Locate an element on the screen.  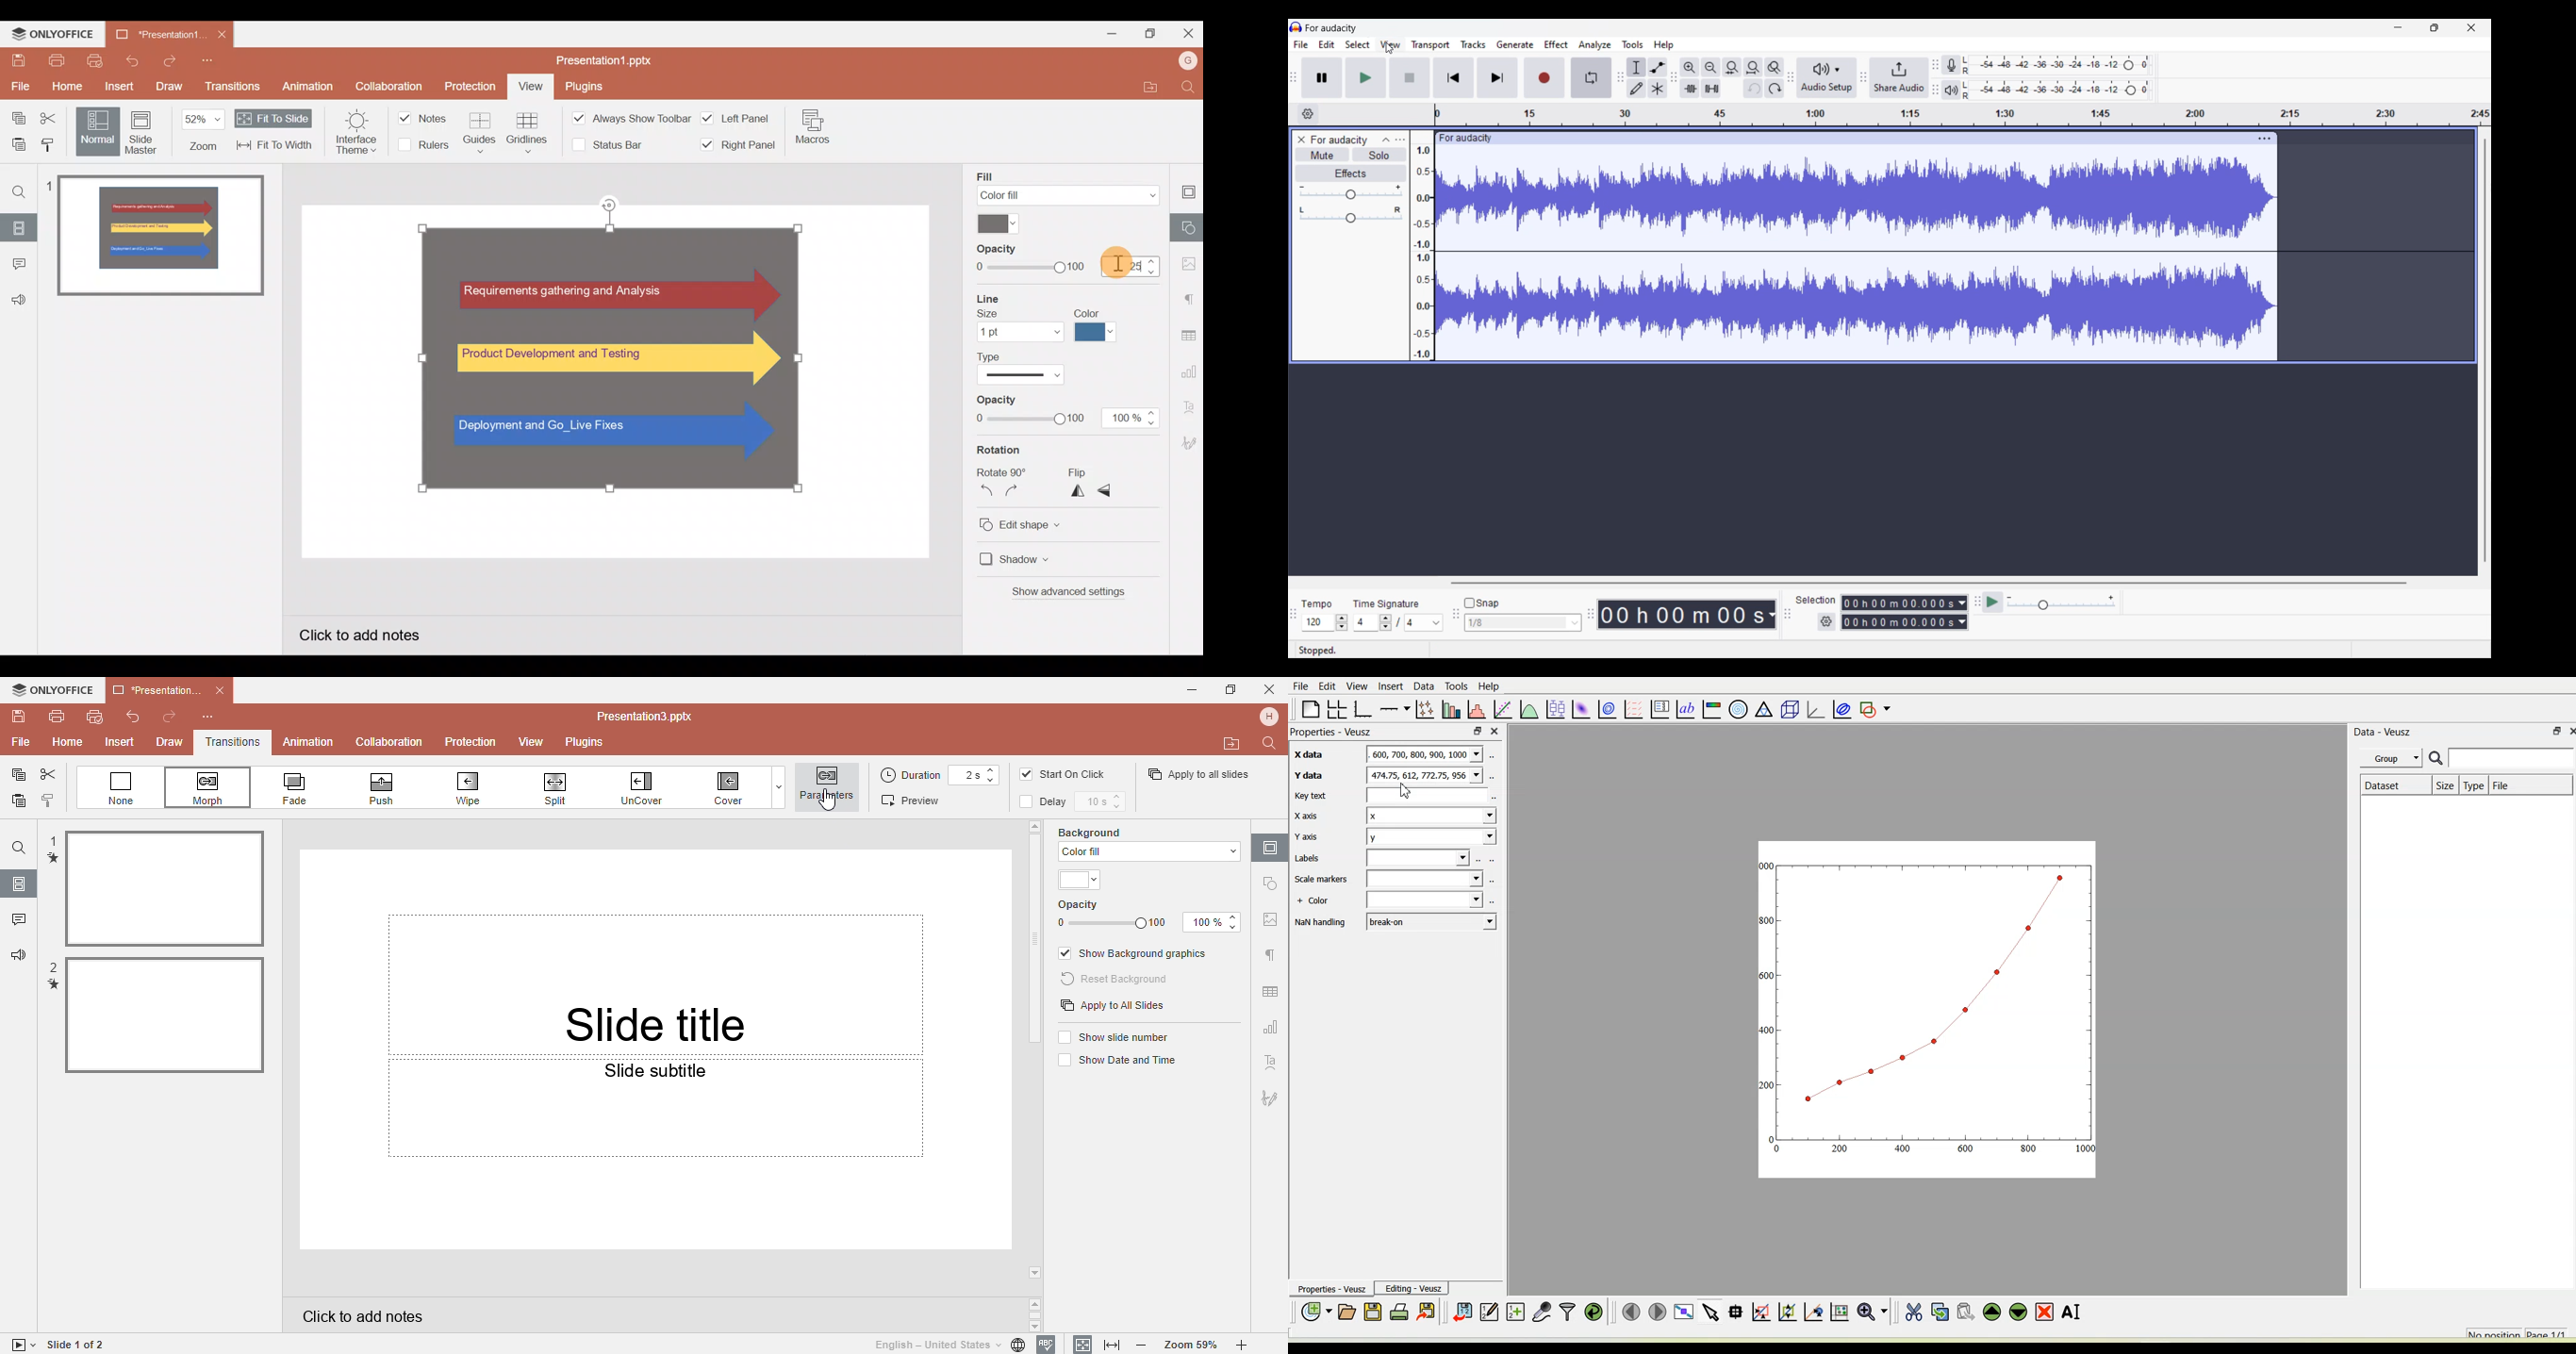
Timeline options is located at coordinates (1308, 113).